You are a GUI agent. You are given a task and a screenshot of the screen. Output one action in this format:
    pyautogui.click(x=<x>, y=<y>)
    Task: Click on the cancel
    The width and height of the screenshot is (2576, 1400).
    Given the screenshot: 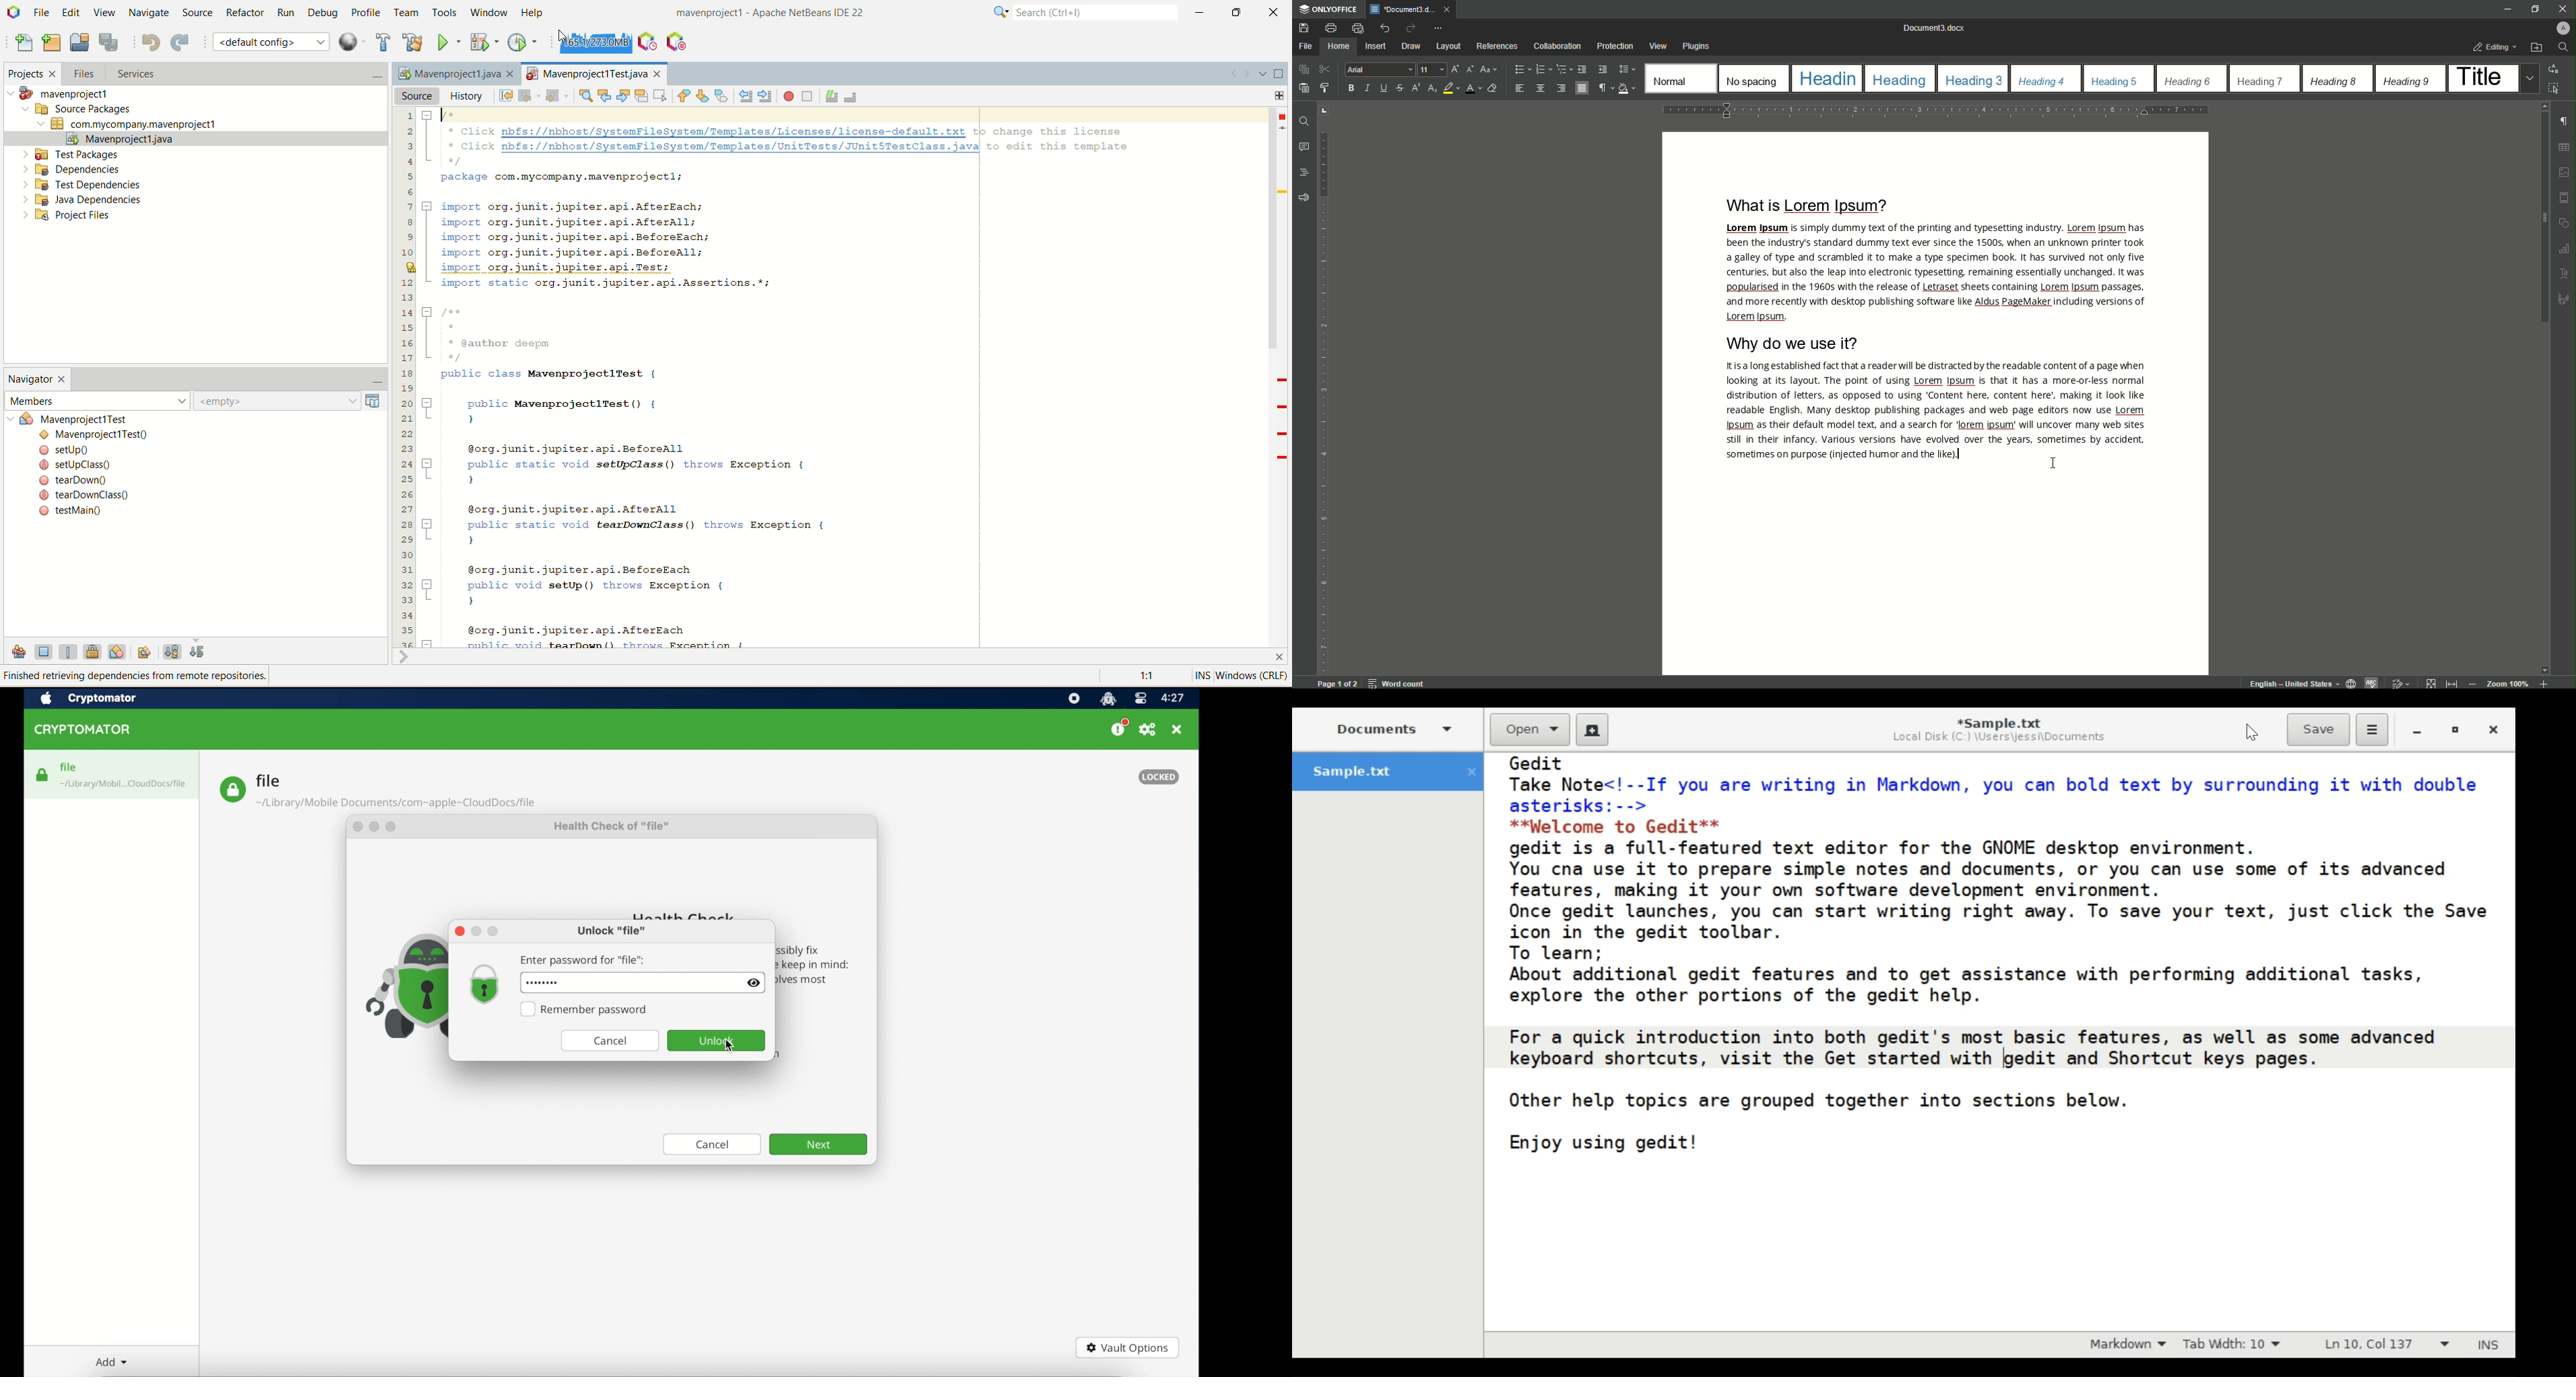 What is the action you would take?
    pyautogui.click(x=713, y=1146)
    